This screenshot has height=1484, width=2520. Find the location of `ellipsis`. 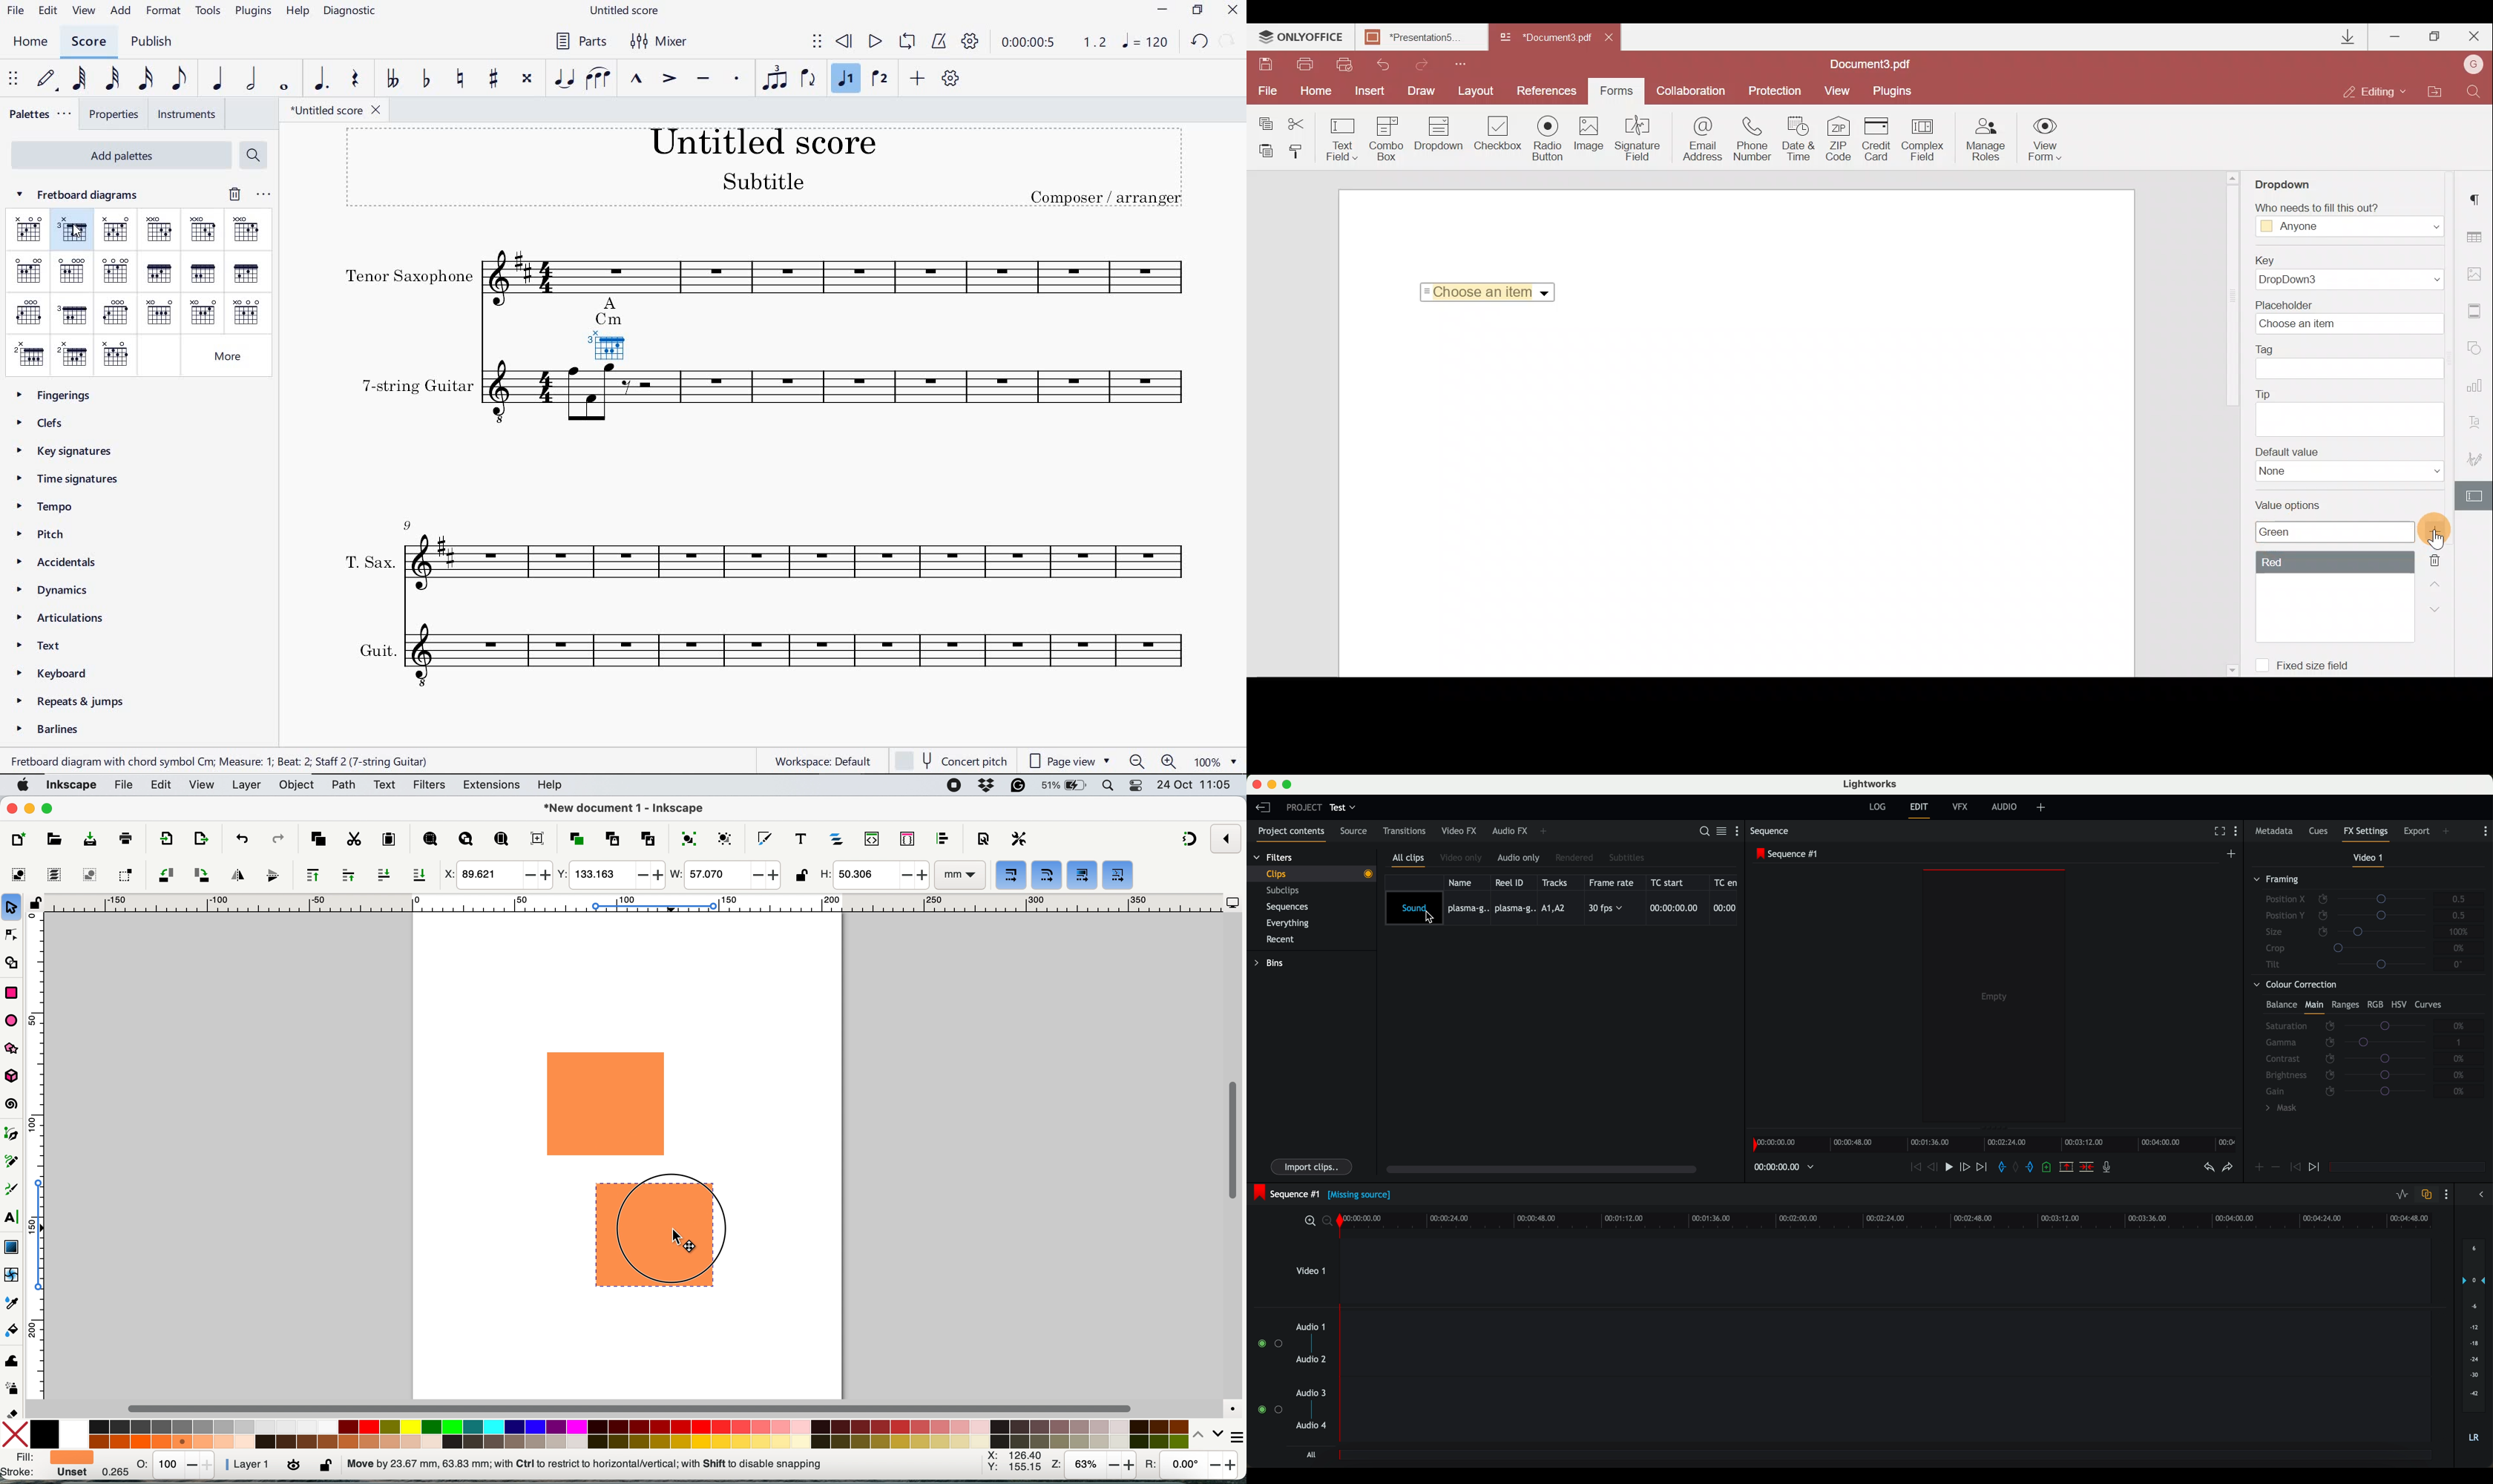

ellipsis is located at coordinates (263, 194).